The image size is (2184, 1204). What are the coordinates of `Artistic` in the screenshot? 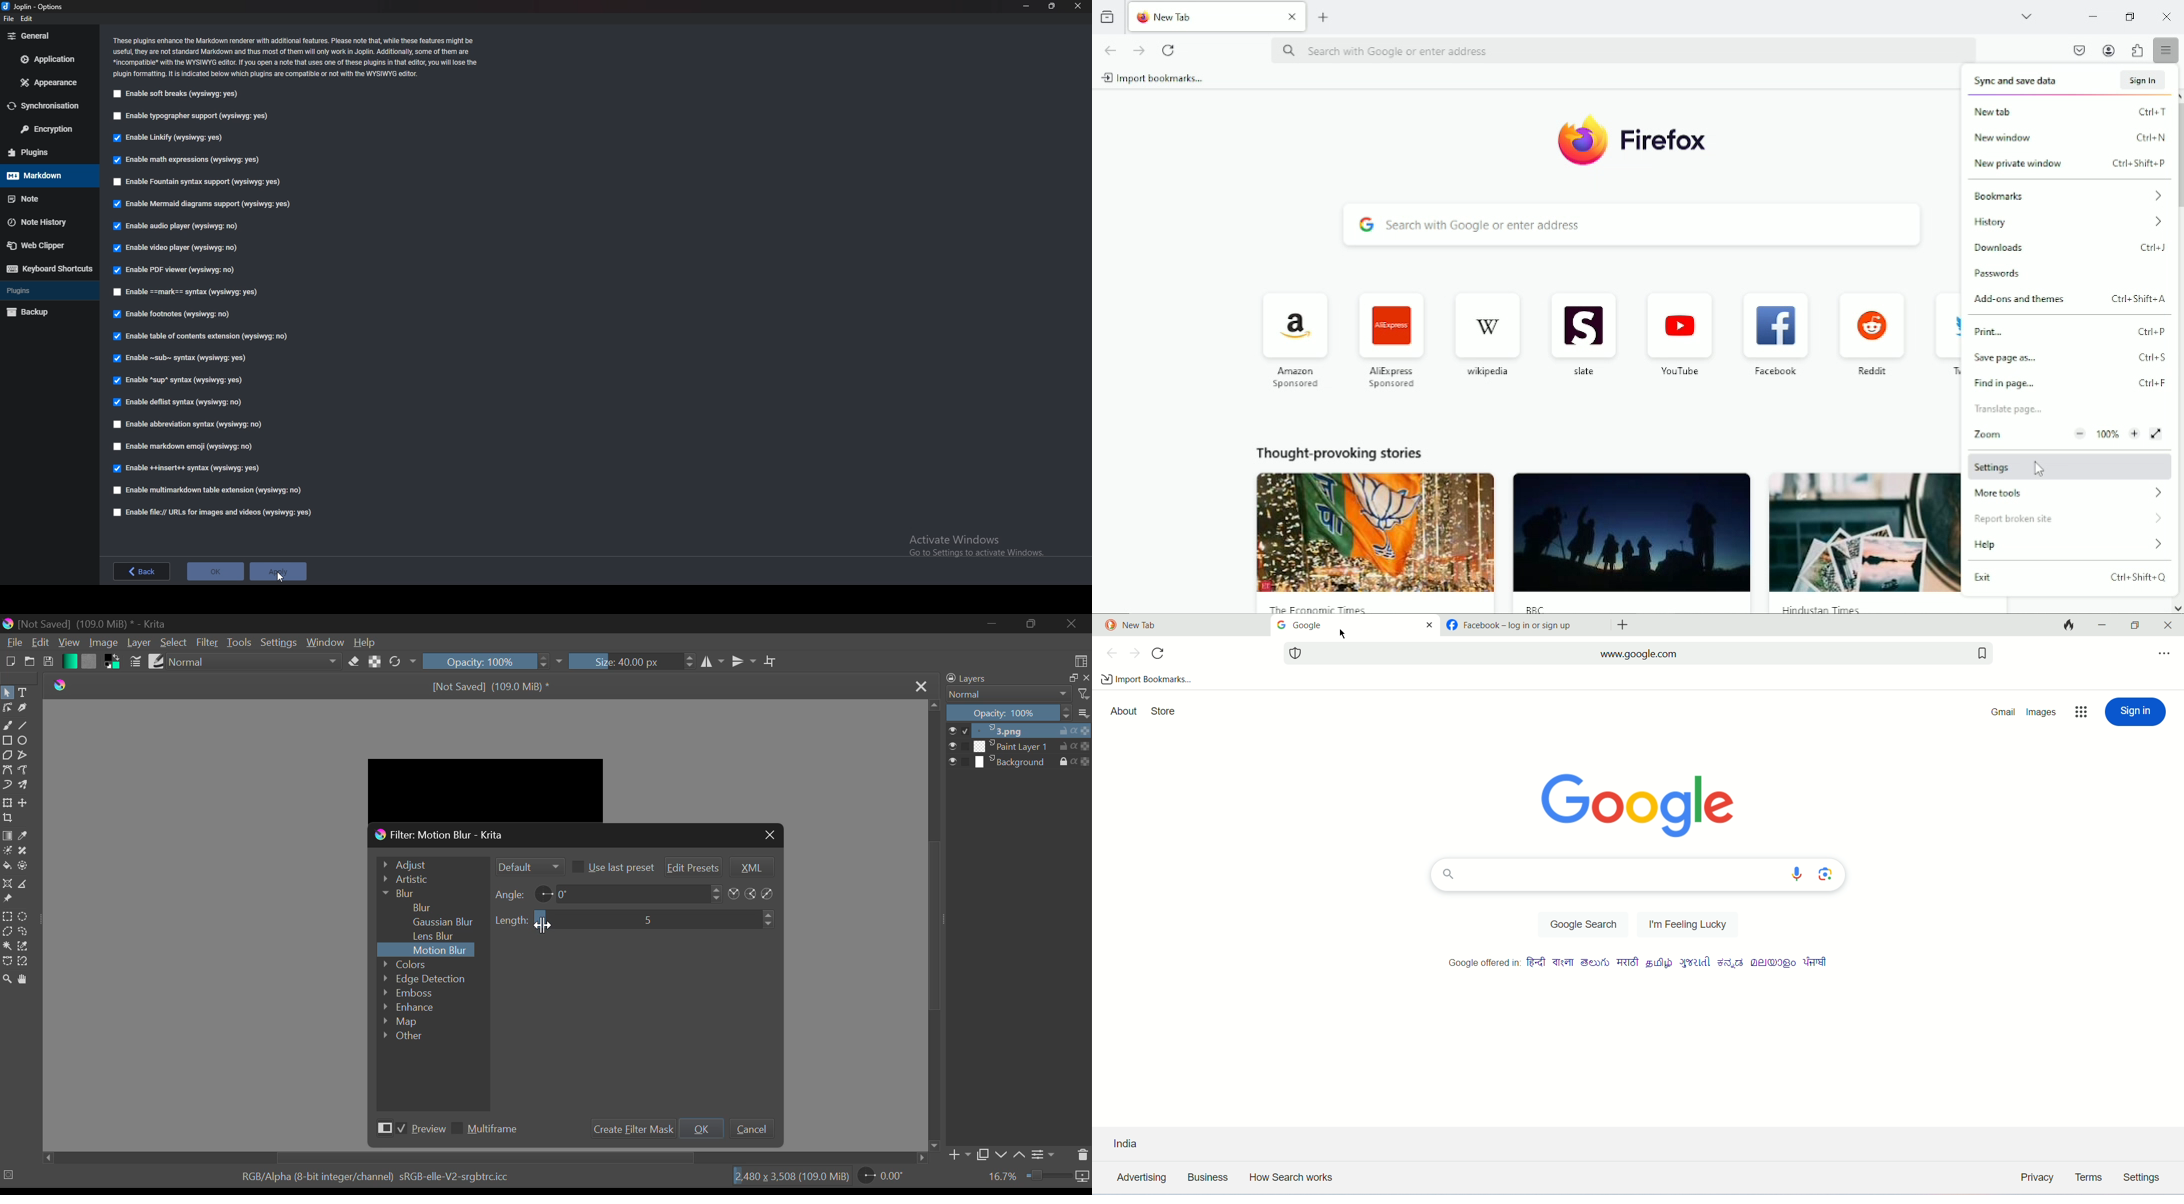 It's located at (430, 880).